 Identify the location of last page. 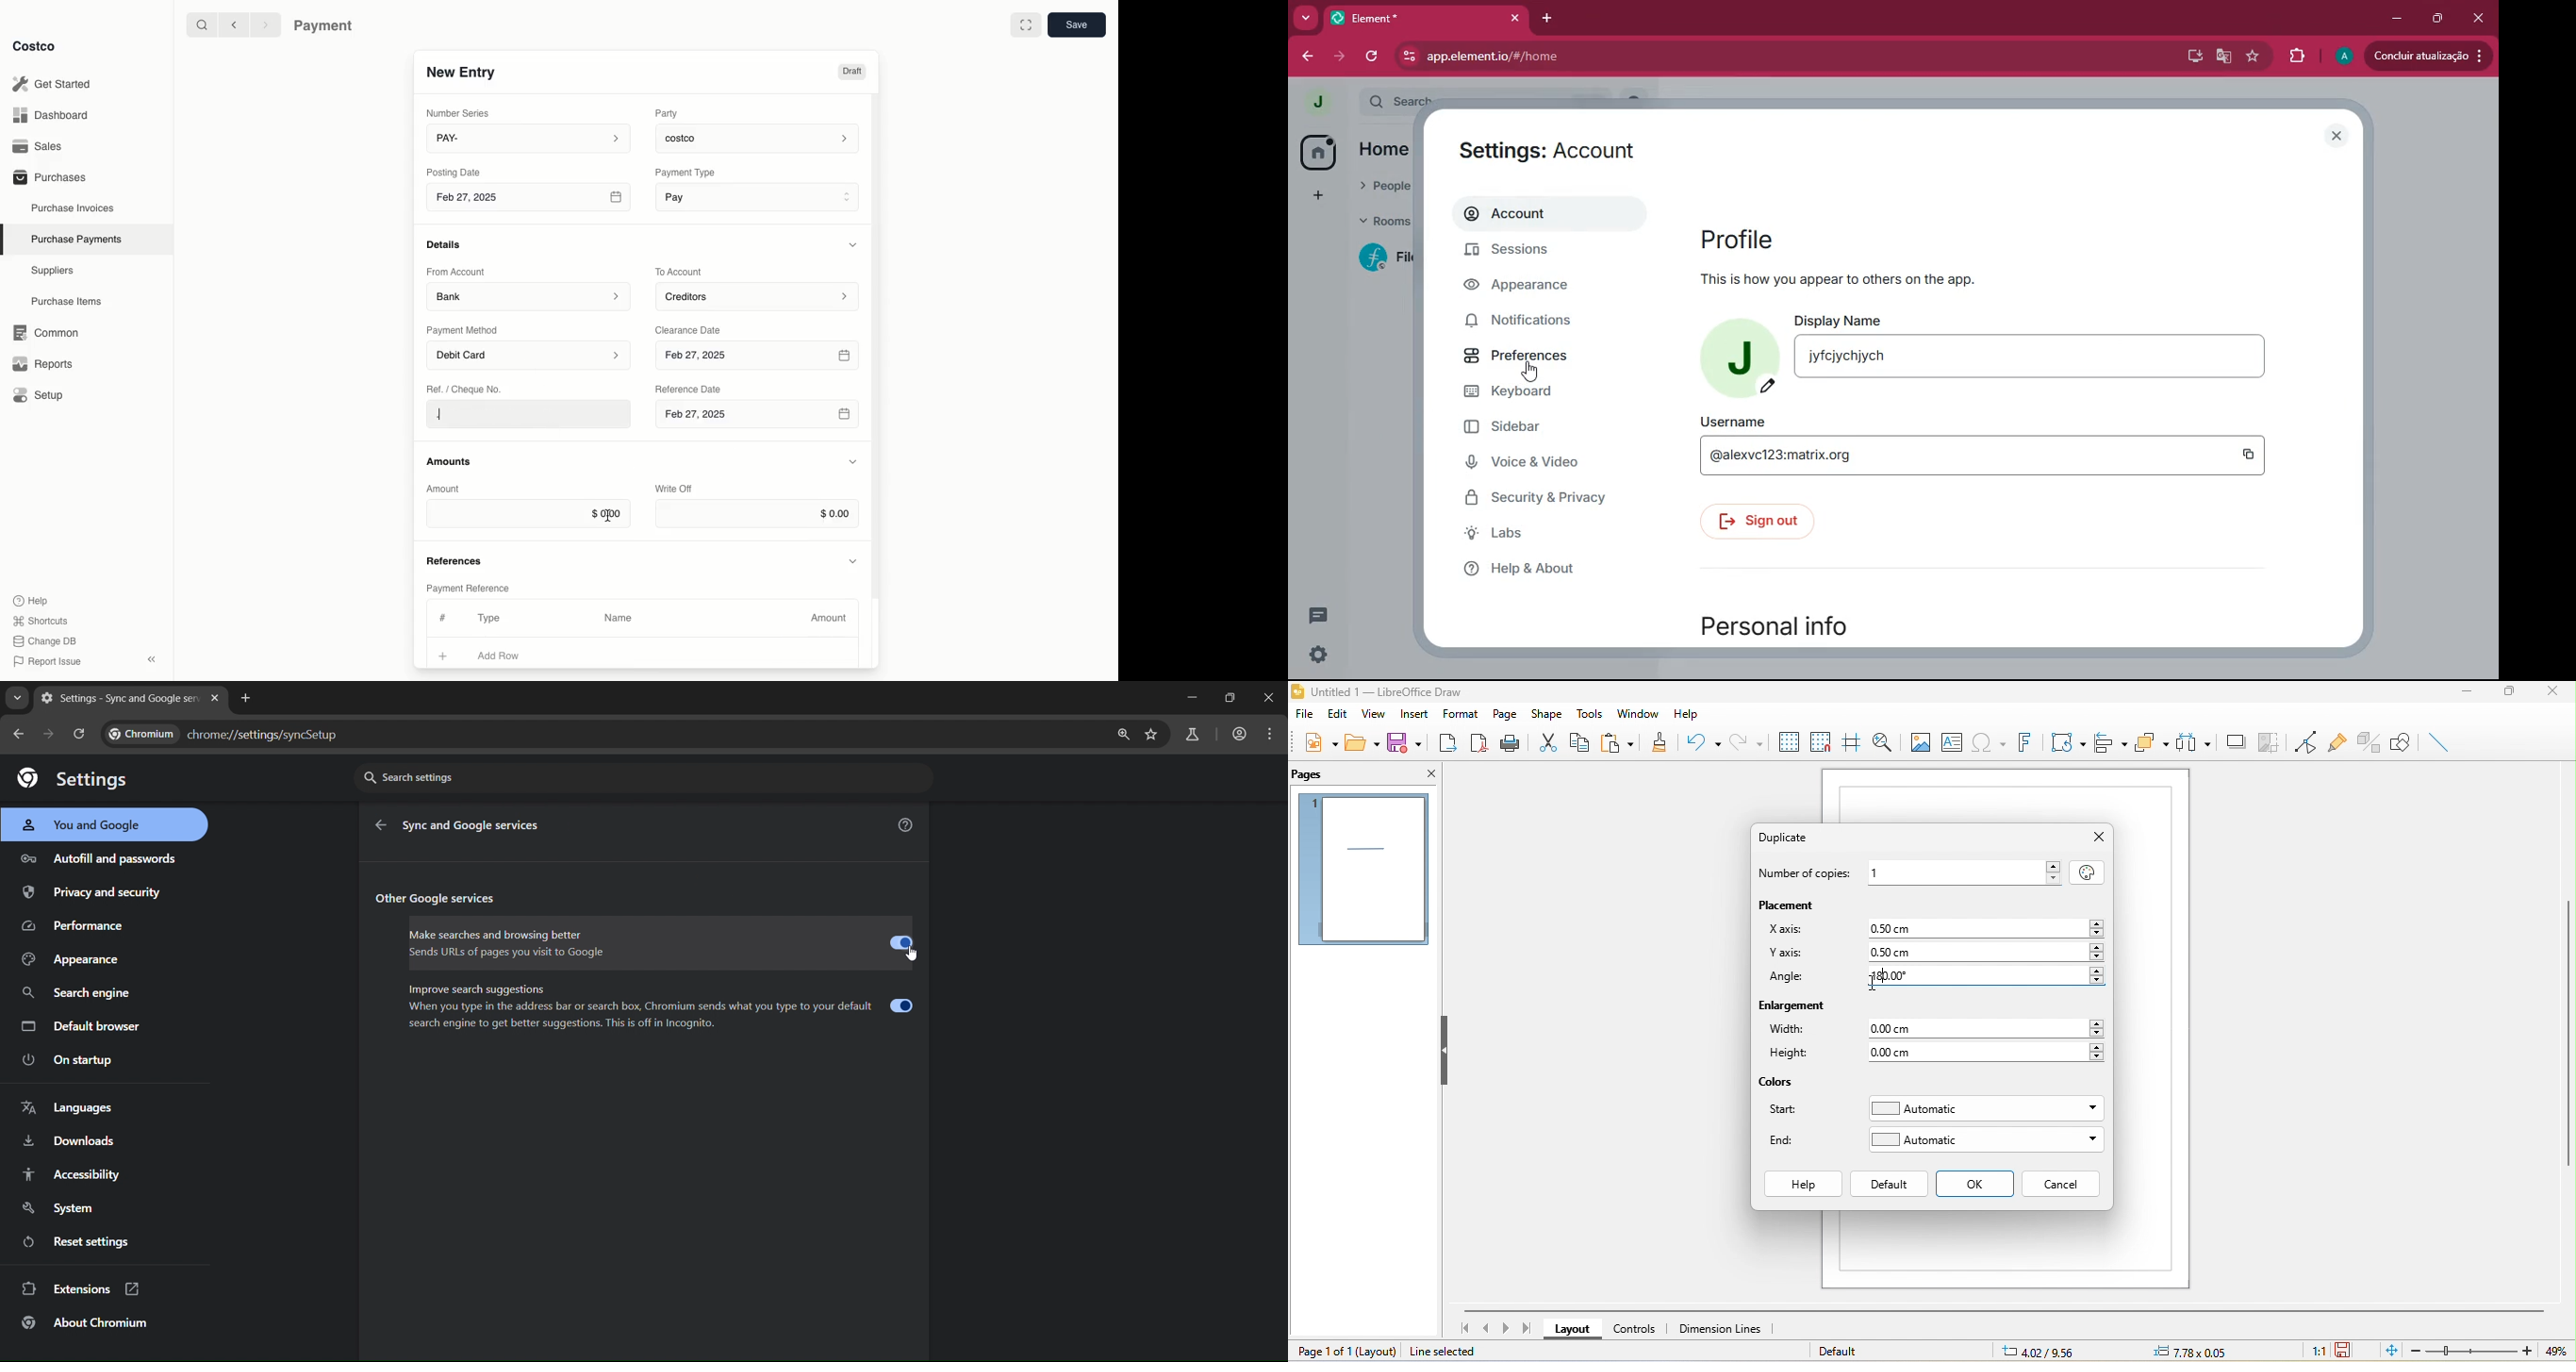
(1528, 1328).